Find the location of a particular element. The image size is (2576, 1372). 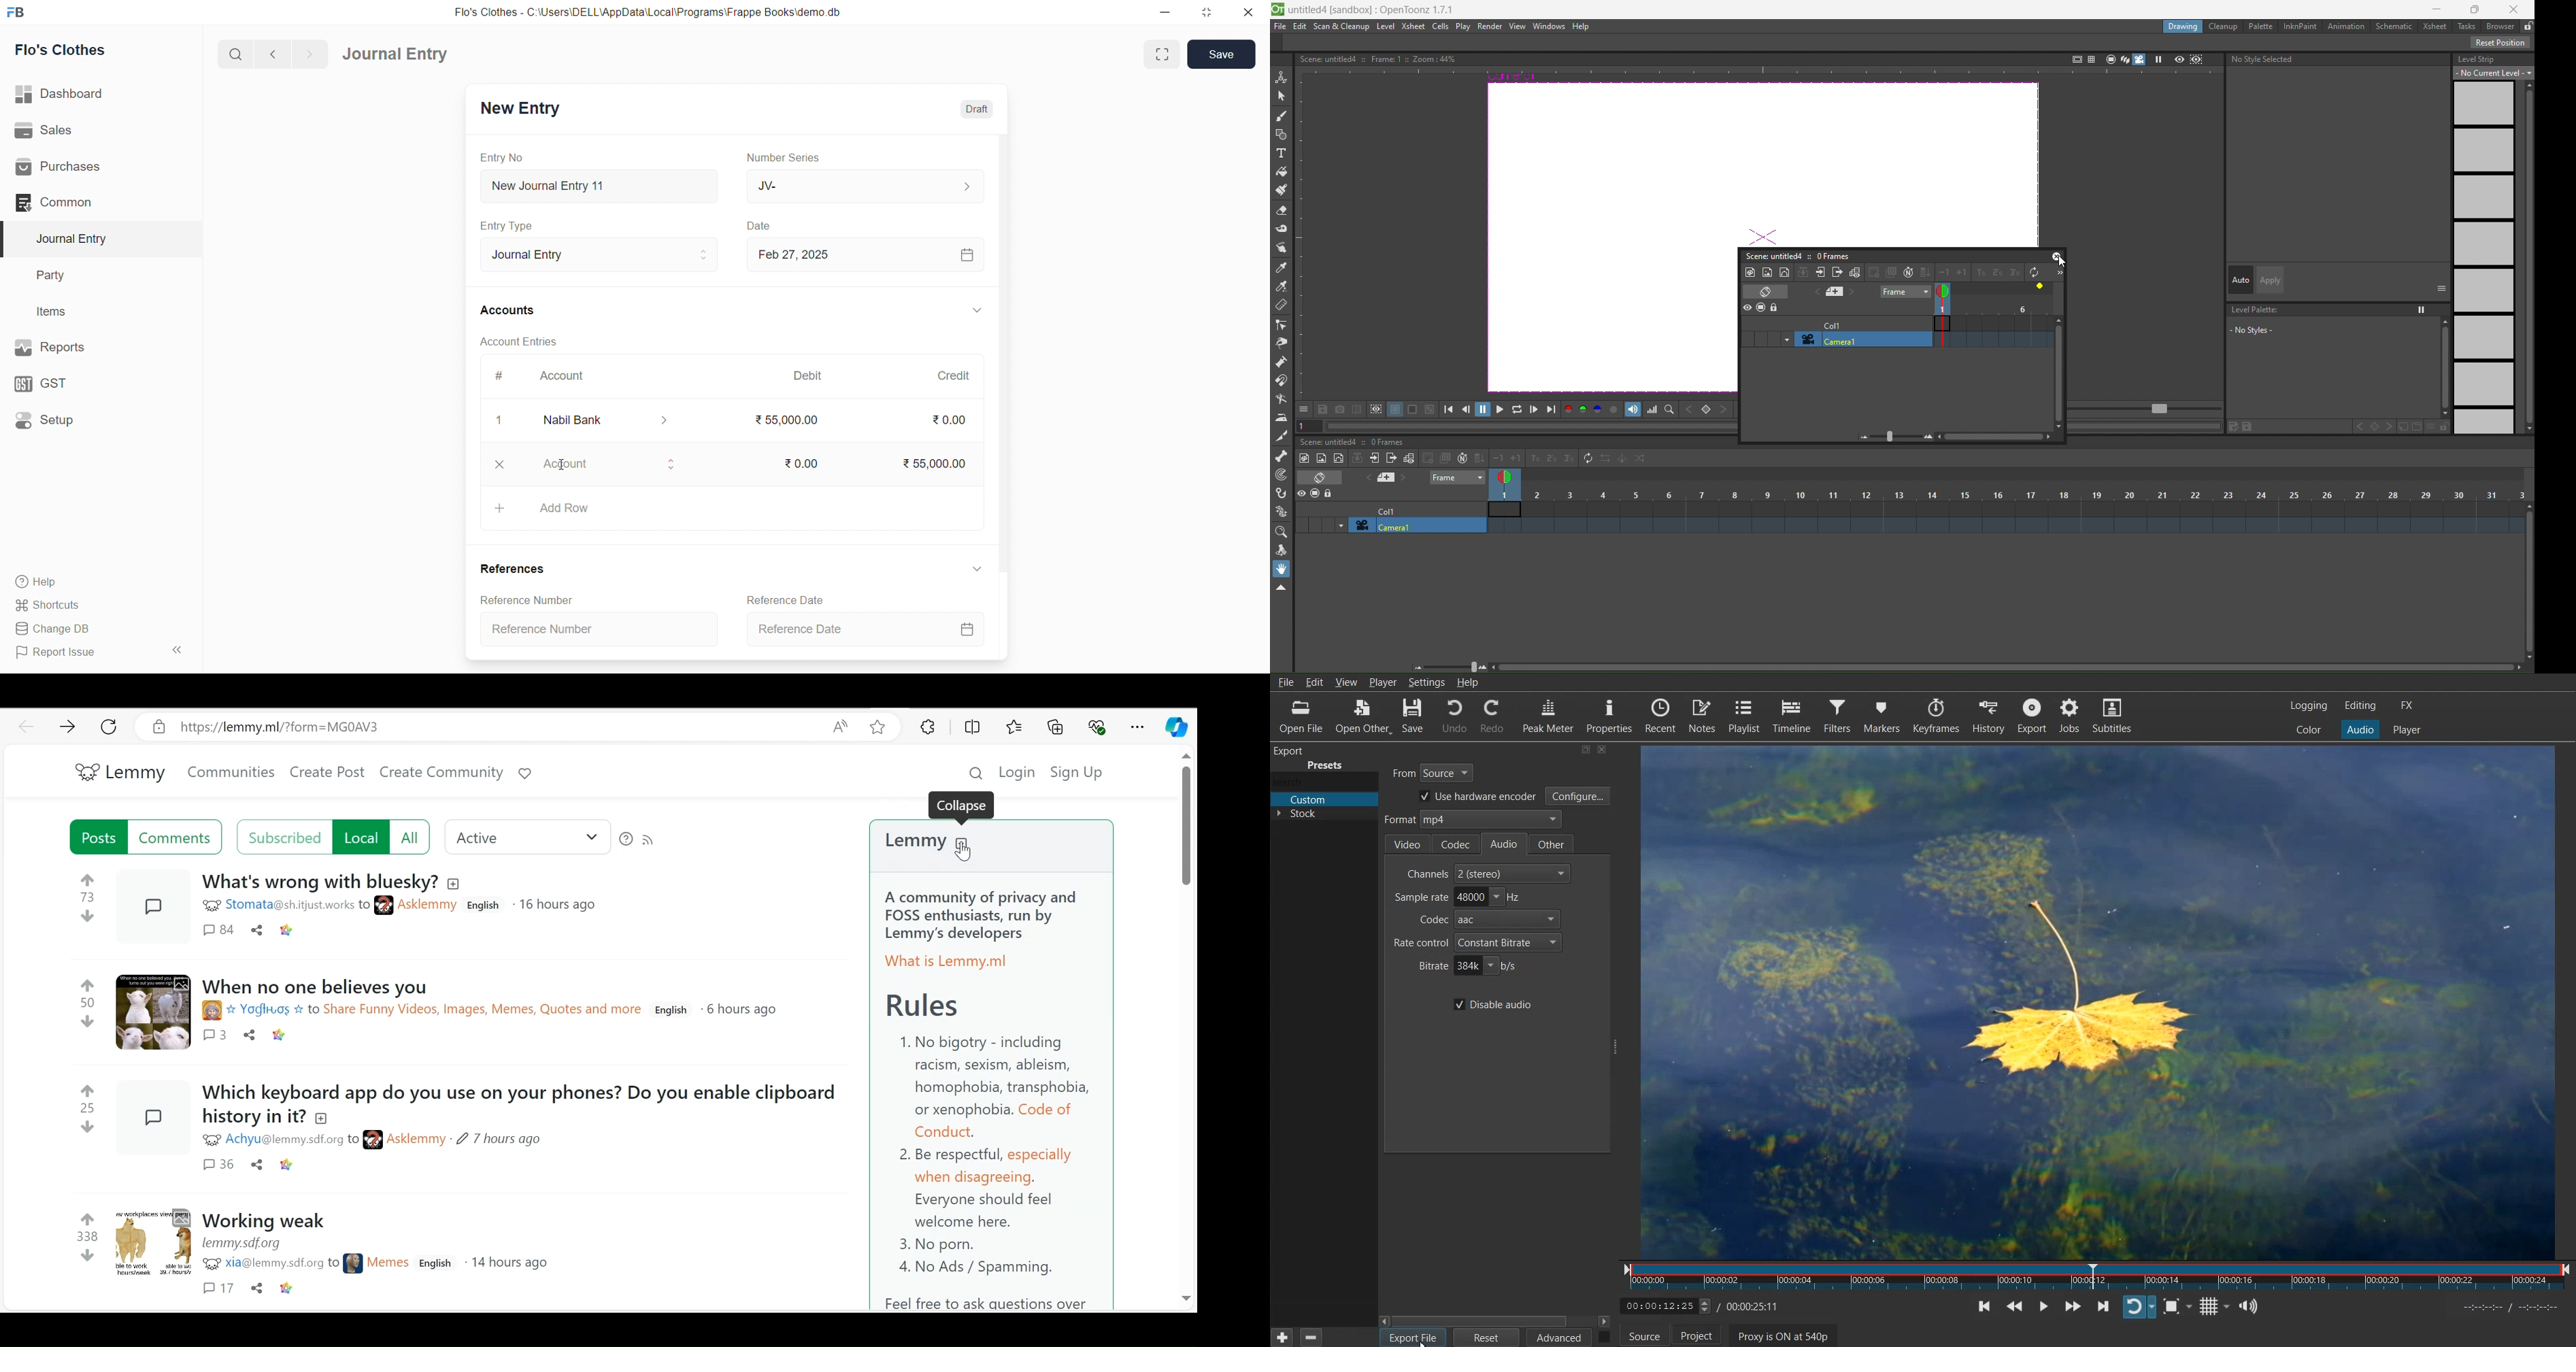

Save is located at coordinates (1412, 718).